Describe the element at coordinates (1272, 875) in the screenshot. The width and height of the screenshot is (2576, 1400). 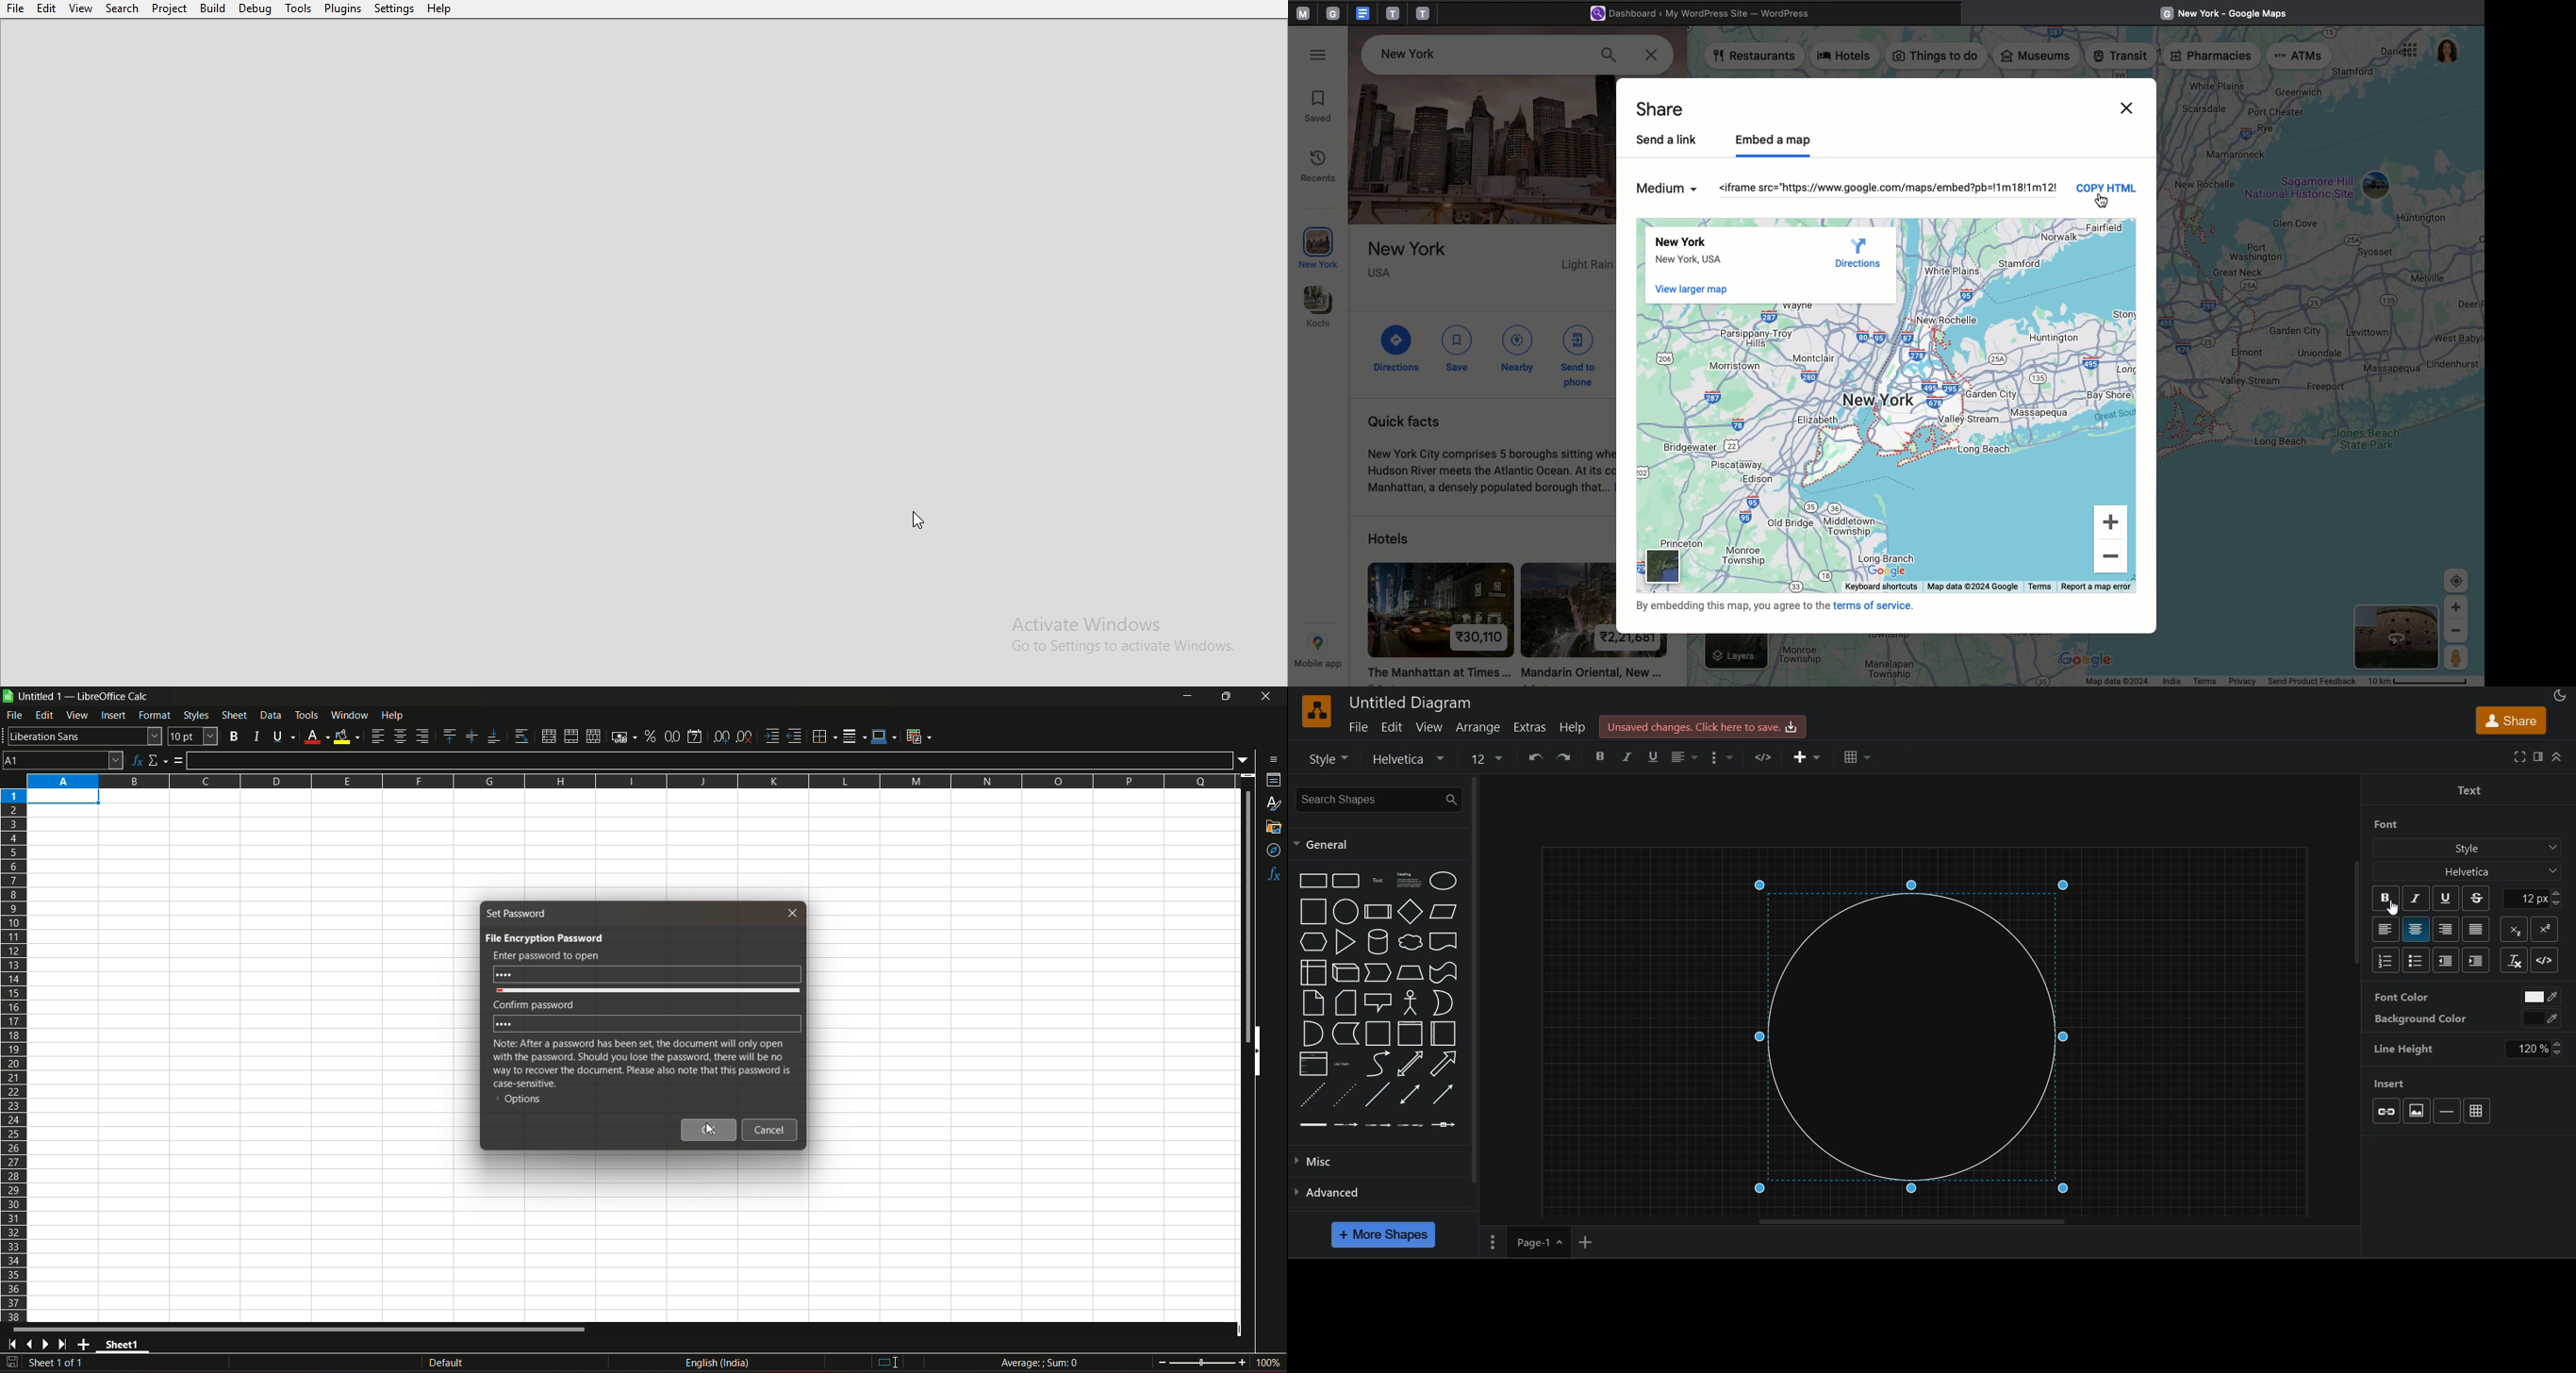
I see `functions` at that location.